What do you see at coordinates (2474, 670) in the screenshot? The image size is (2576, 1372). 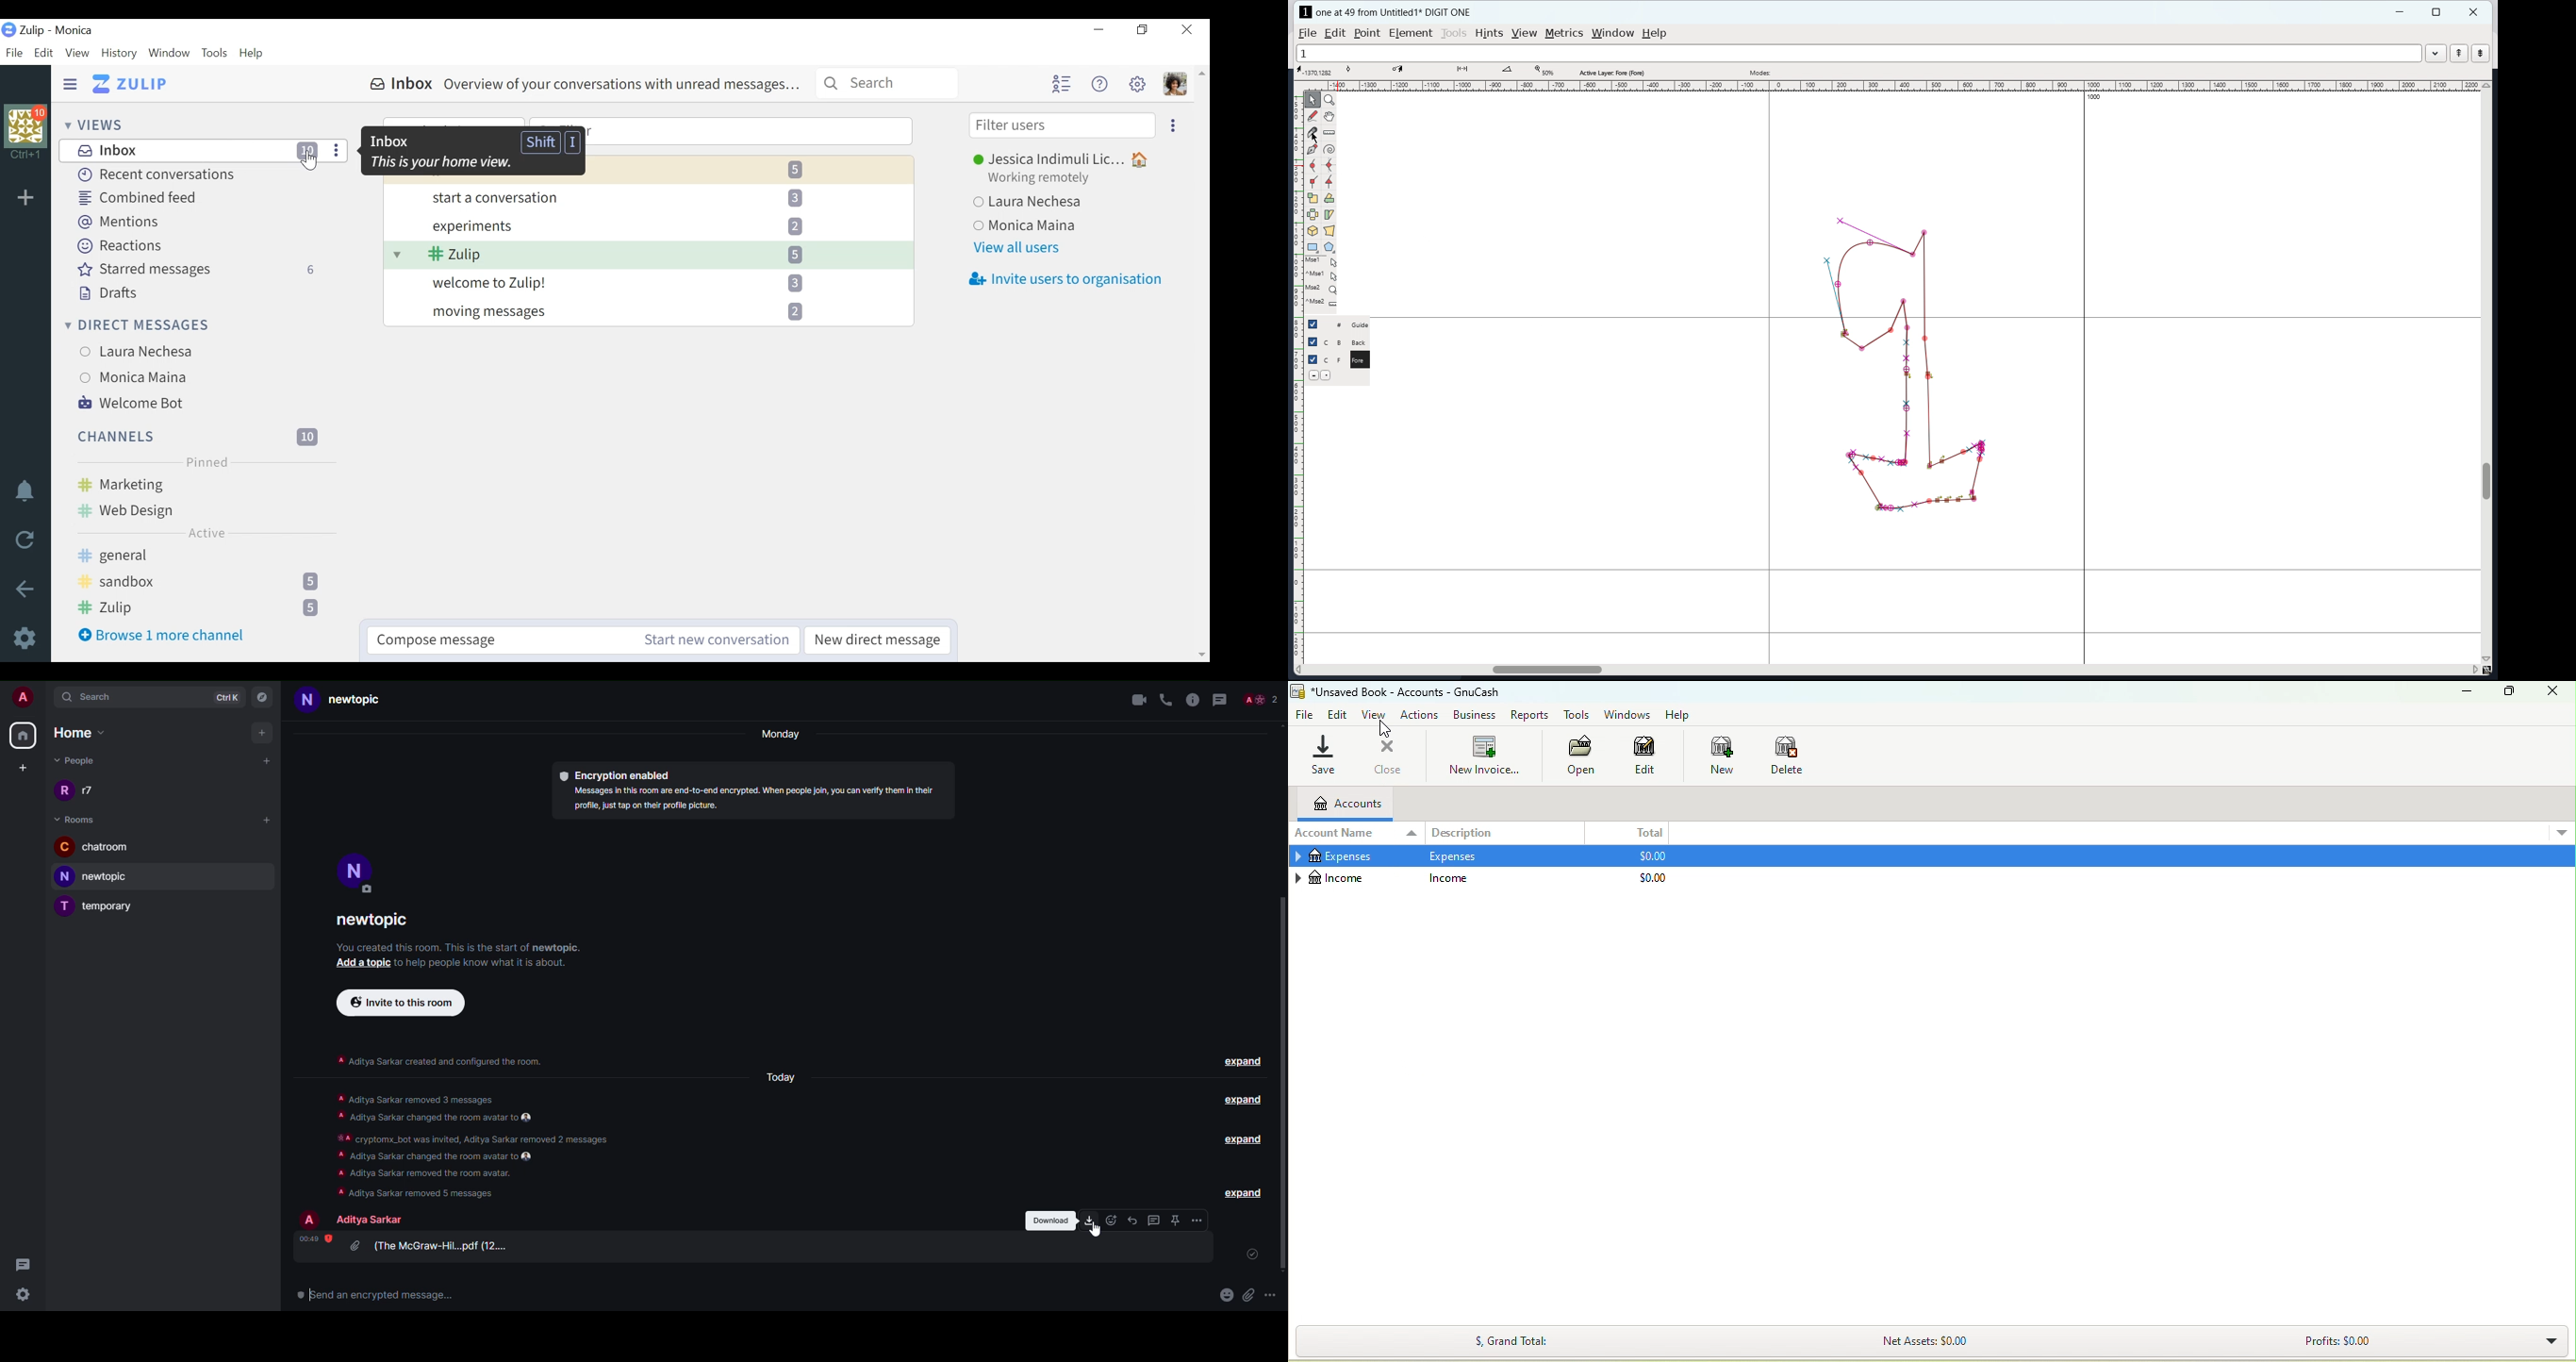 I see `scroll right` at bounding box center [2474, 670].